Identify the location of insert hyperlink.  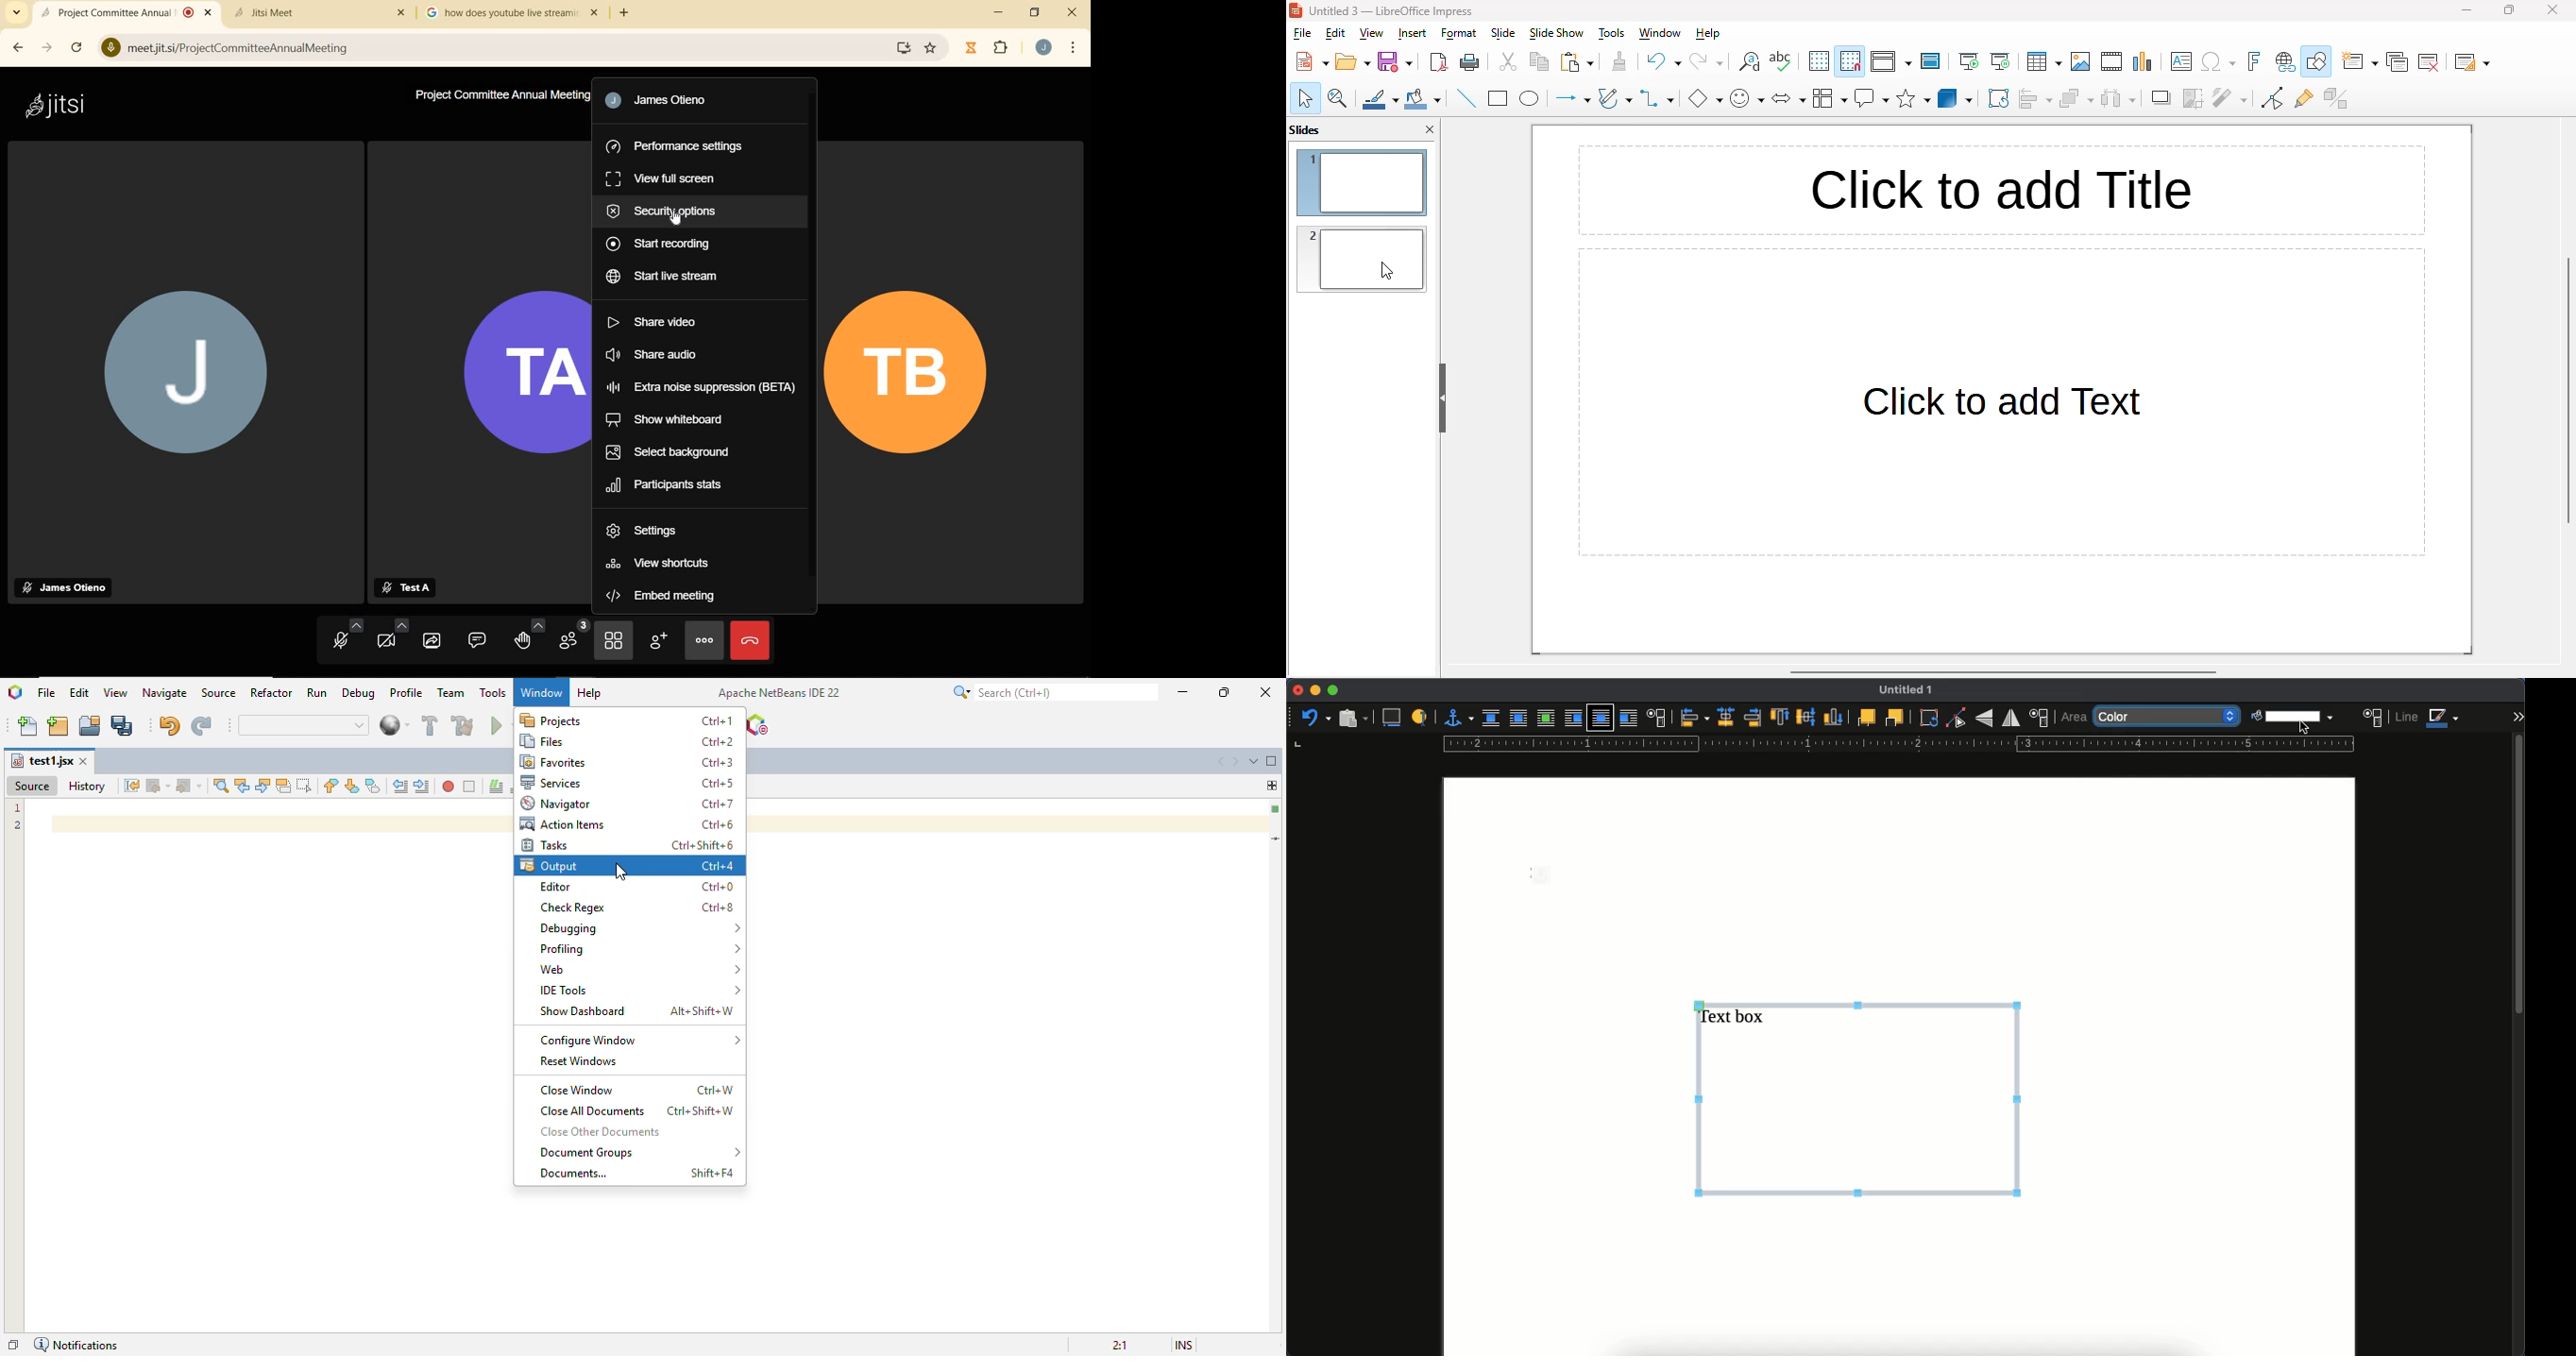
(2285, 62).